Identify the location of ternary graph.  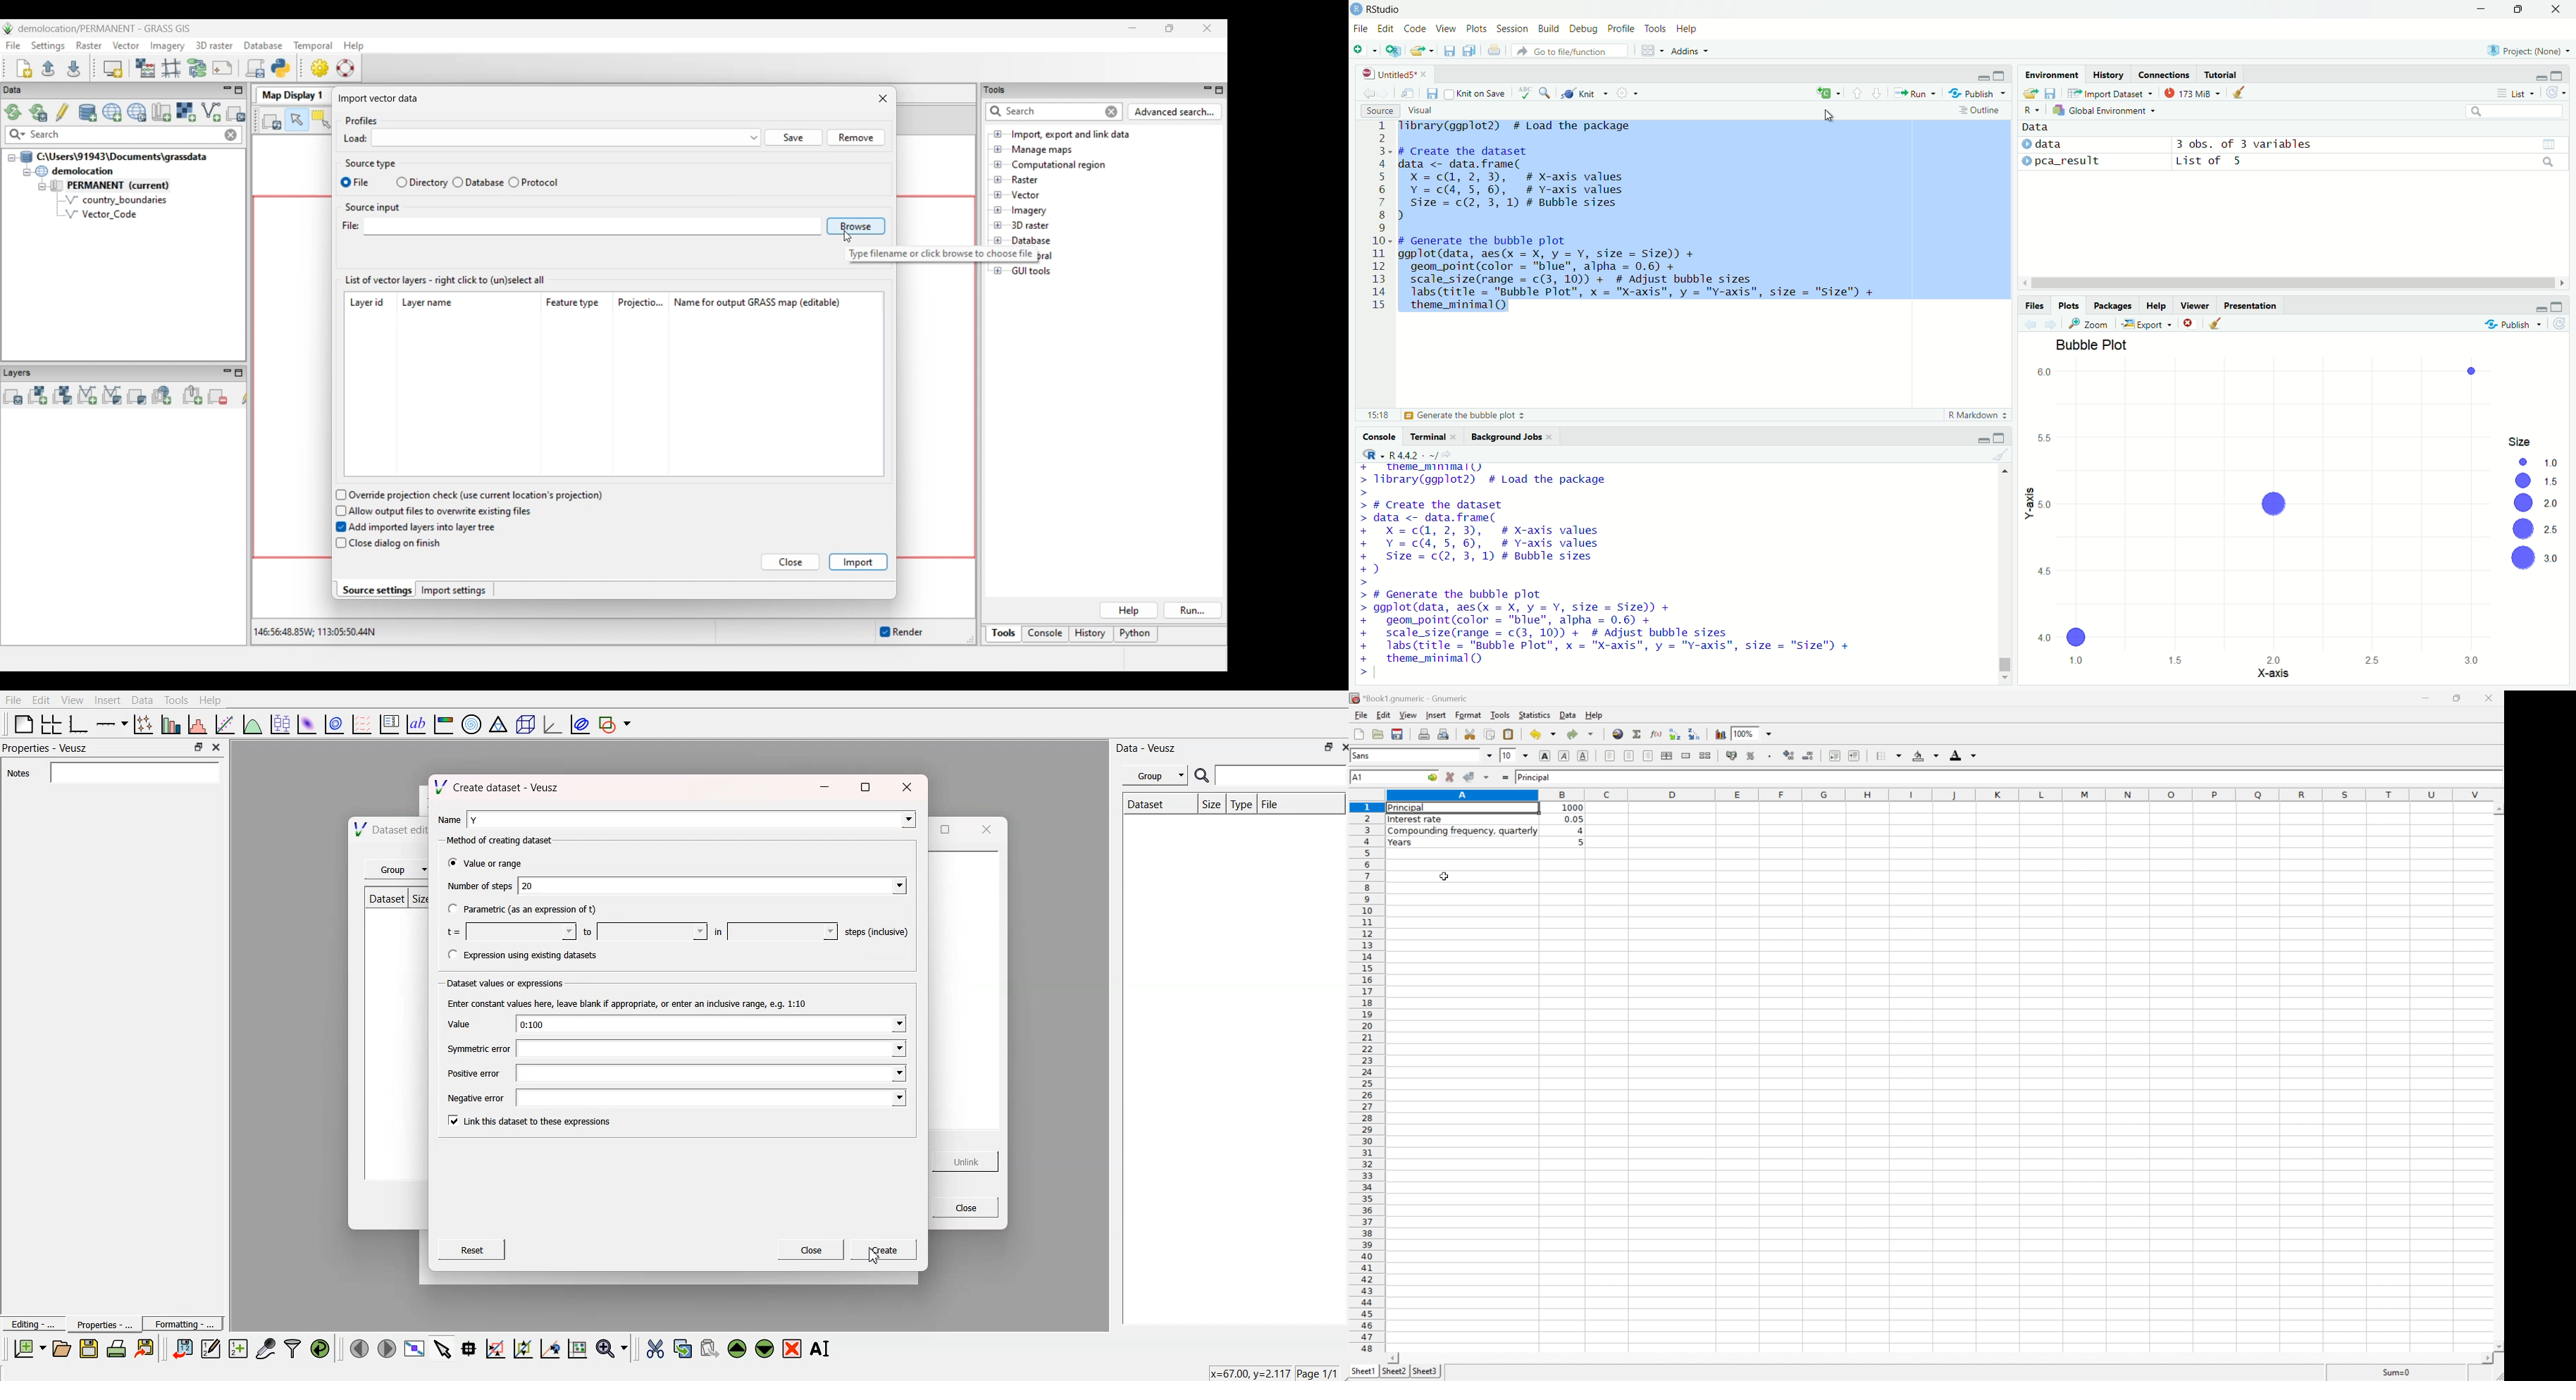
(499, 723).